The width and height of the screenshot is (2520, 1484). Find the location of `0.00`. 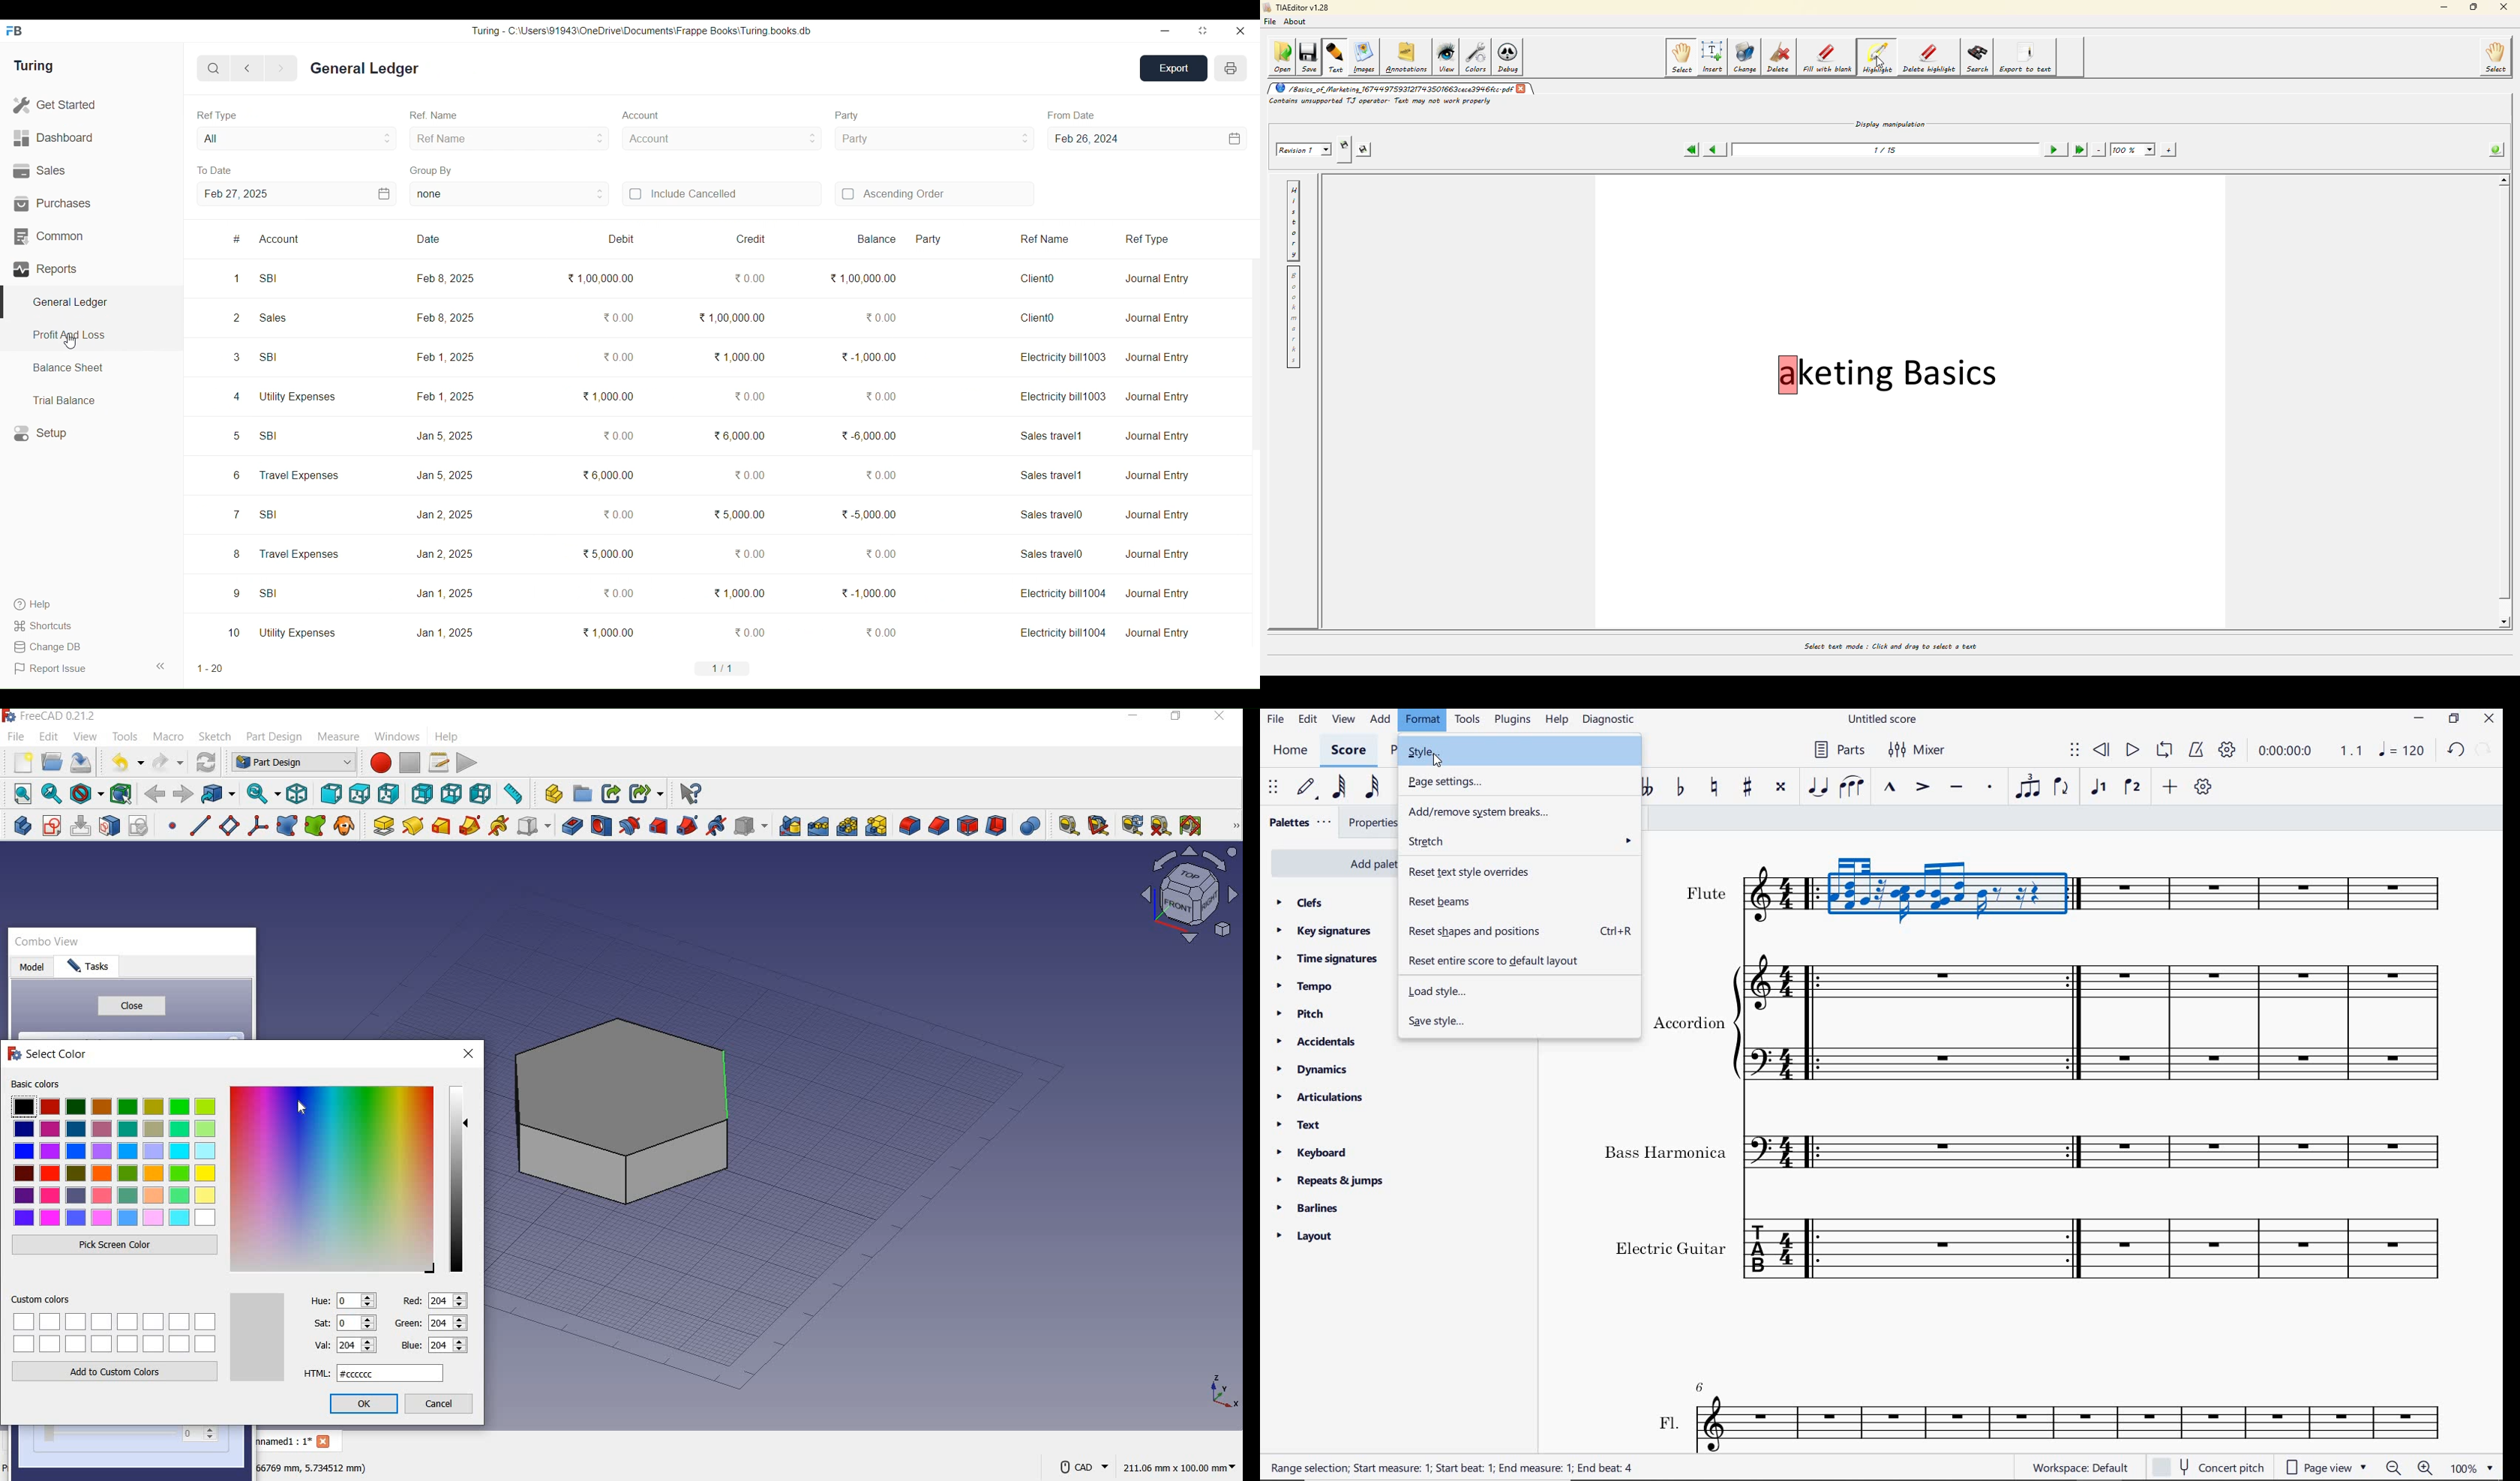

0.00 is located at coordinates (749, 554).